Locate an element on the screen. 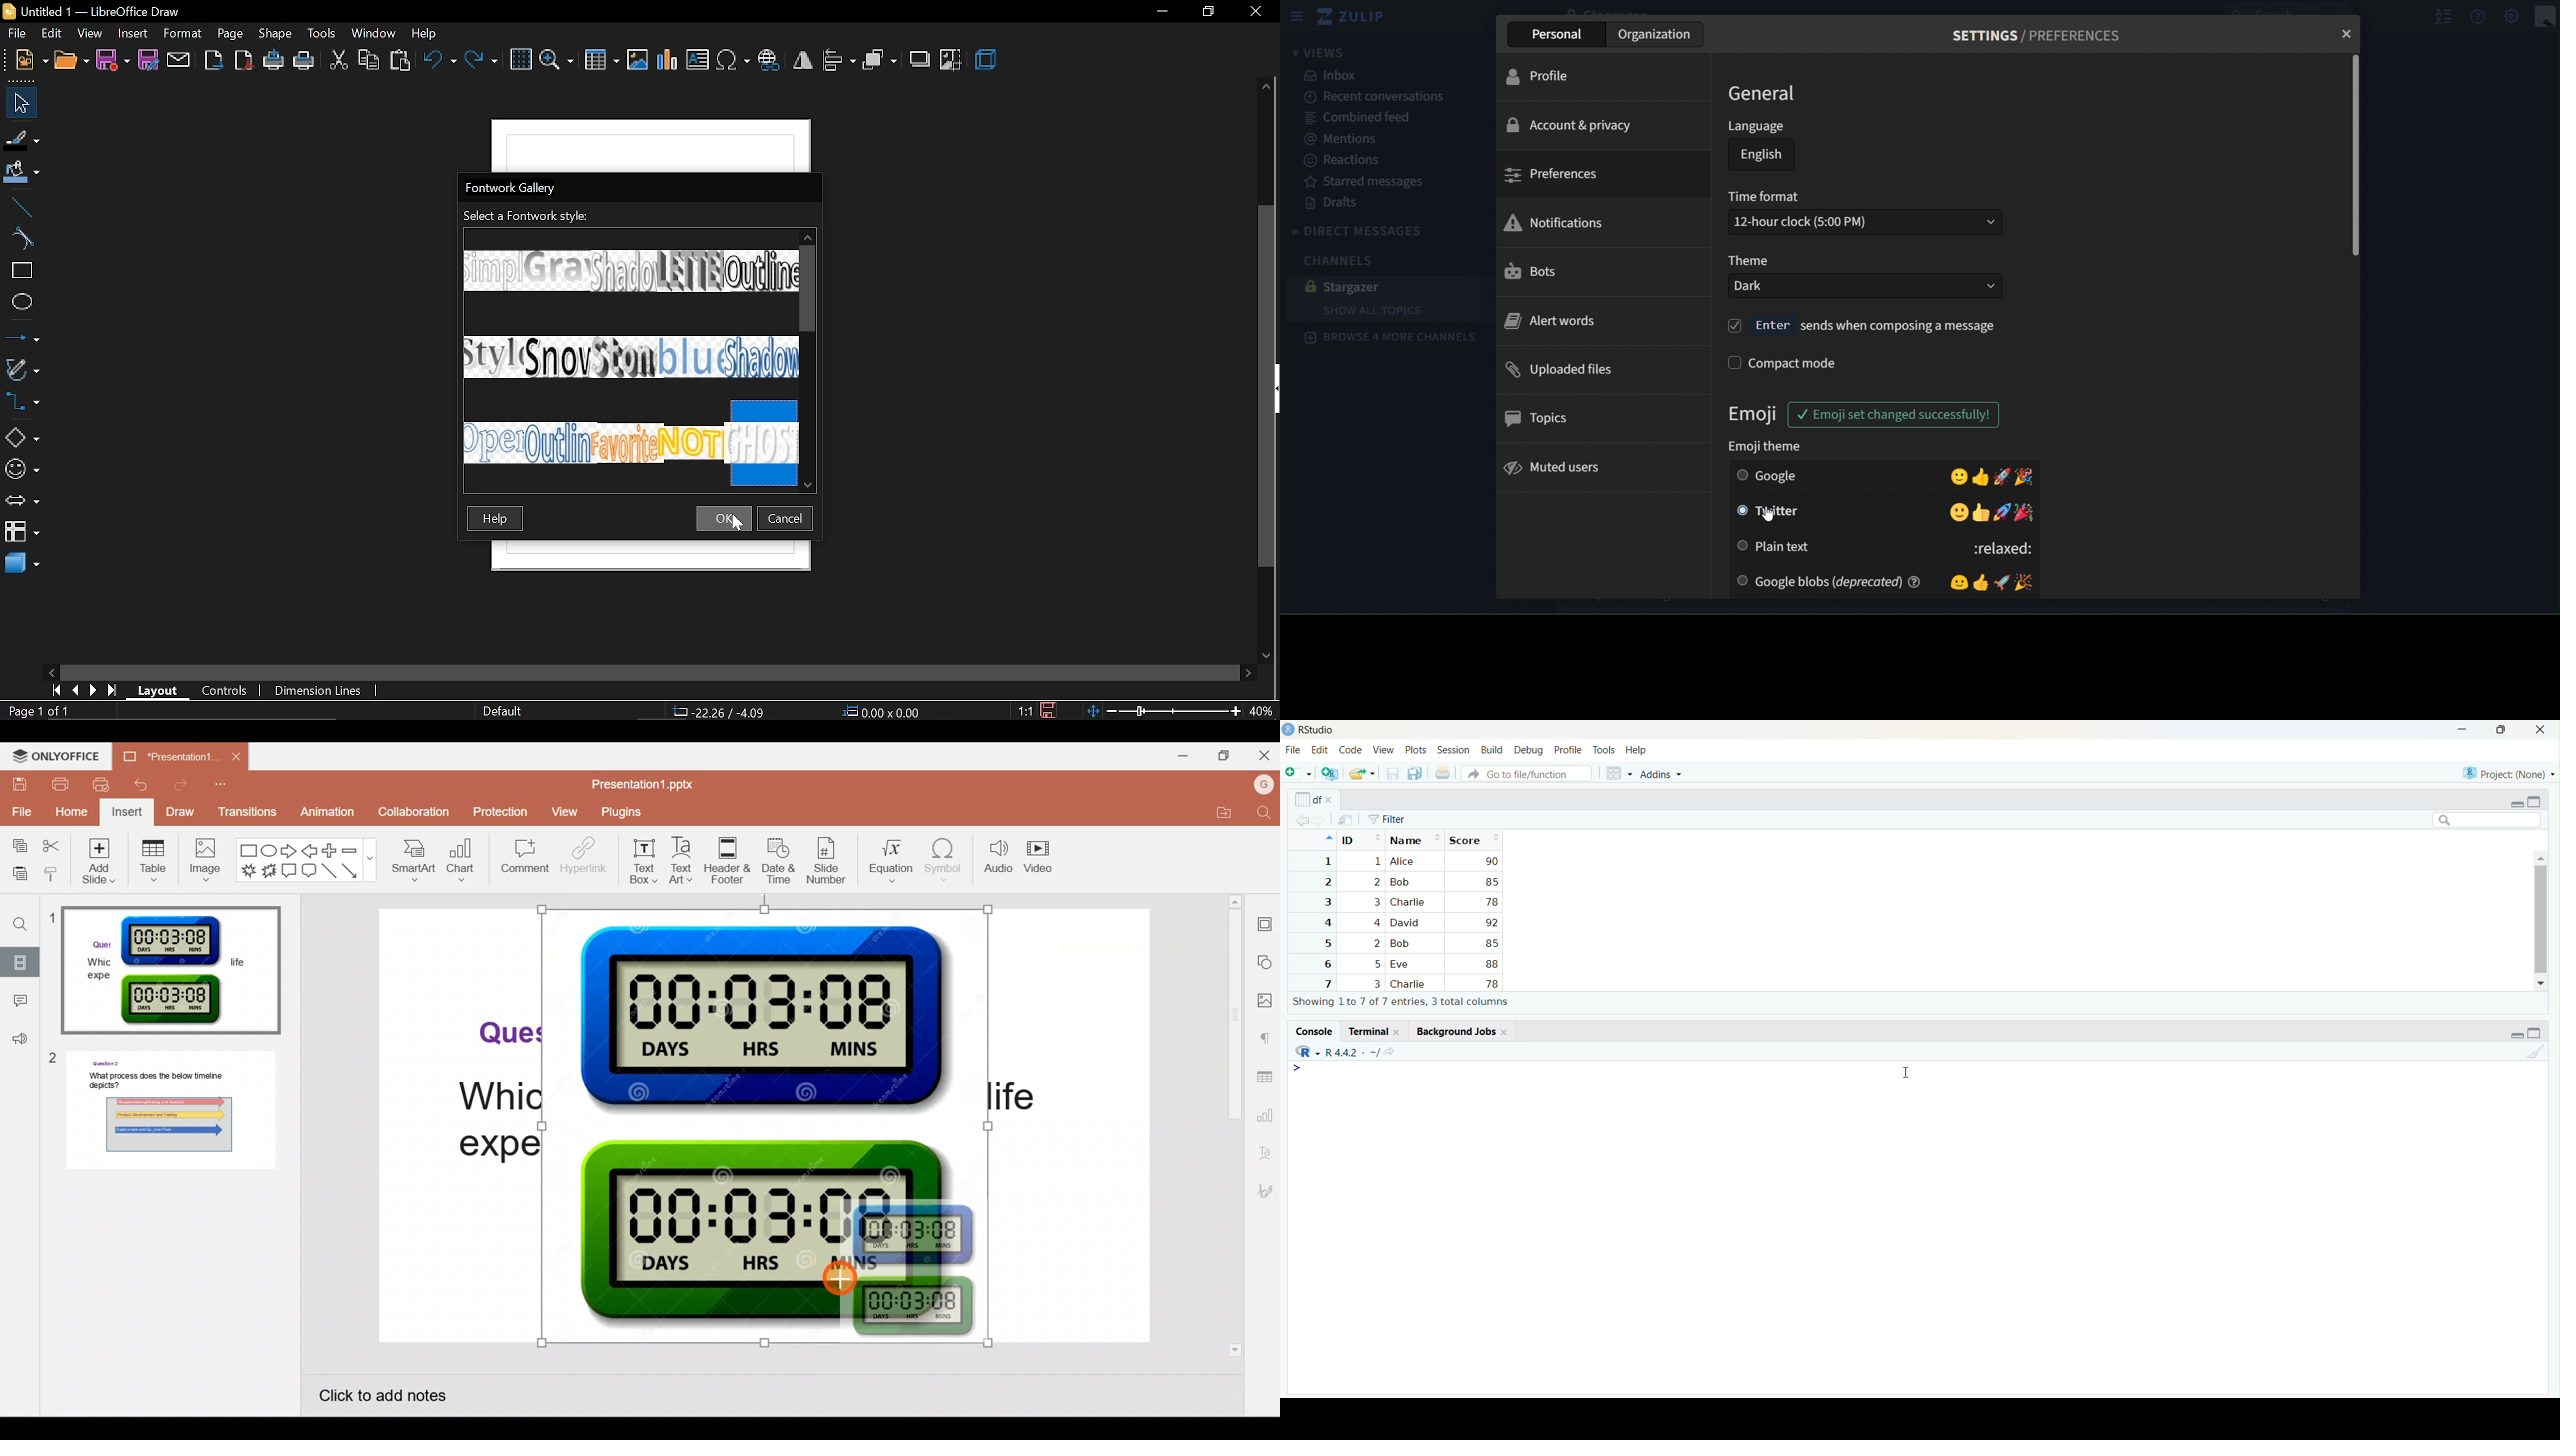 This screenshot has height=1456, width=2576. edit is located at coordinates (54, 32).